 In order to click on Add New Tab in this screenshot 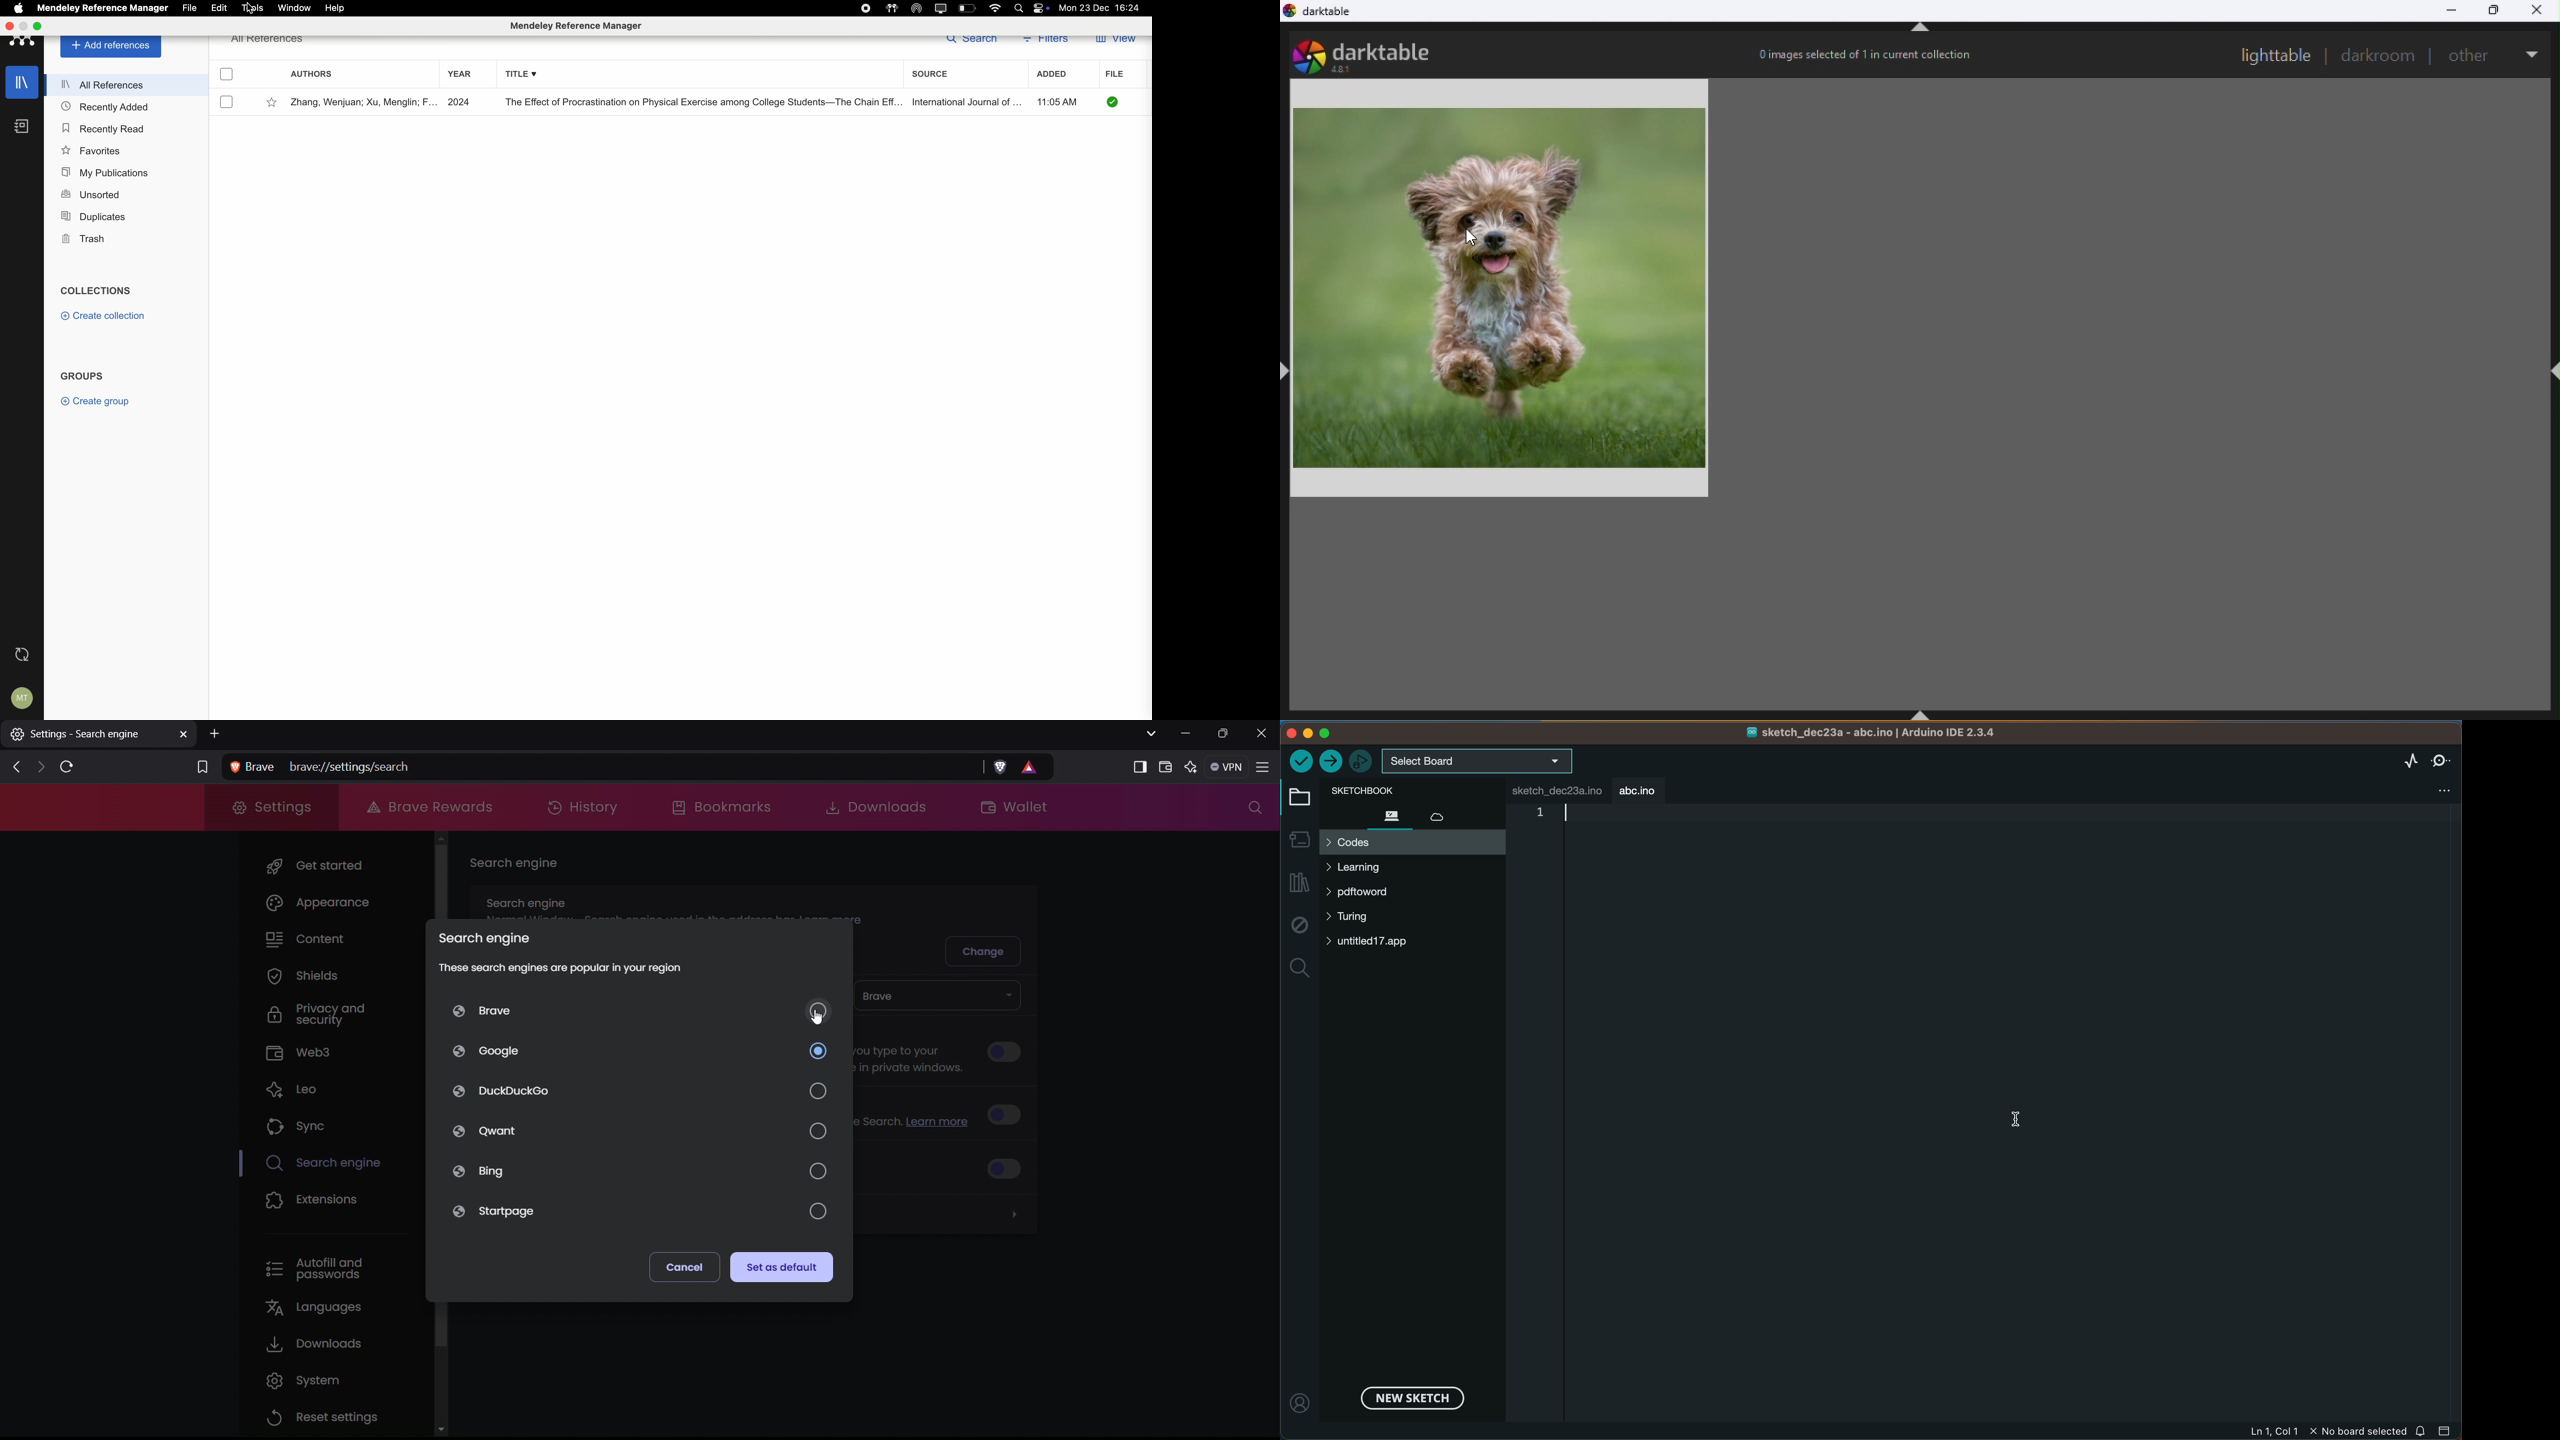, I will do `click(216, 734)`.